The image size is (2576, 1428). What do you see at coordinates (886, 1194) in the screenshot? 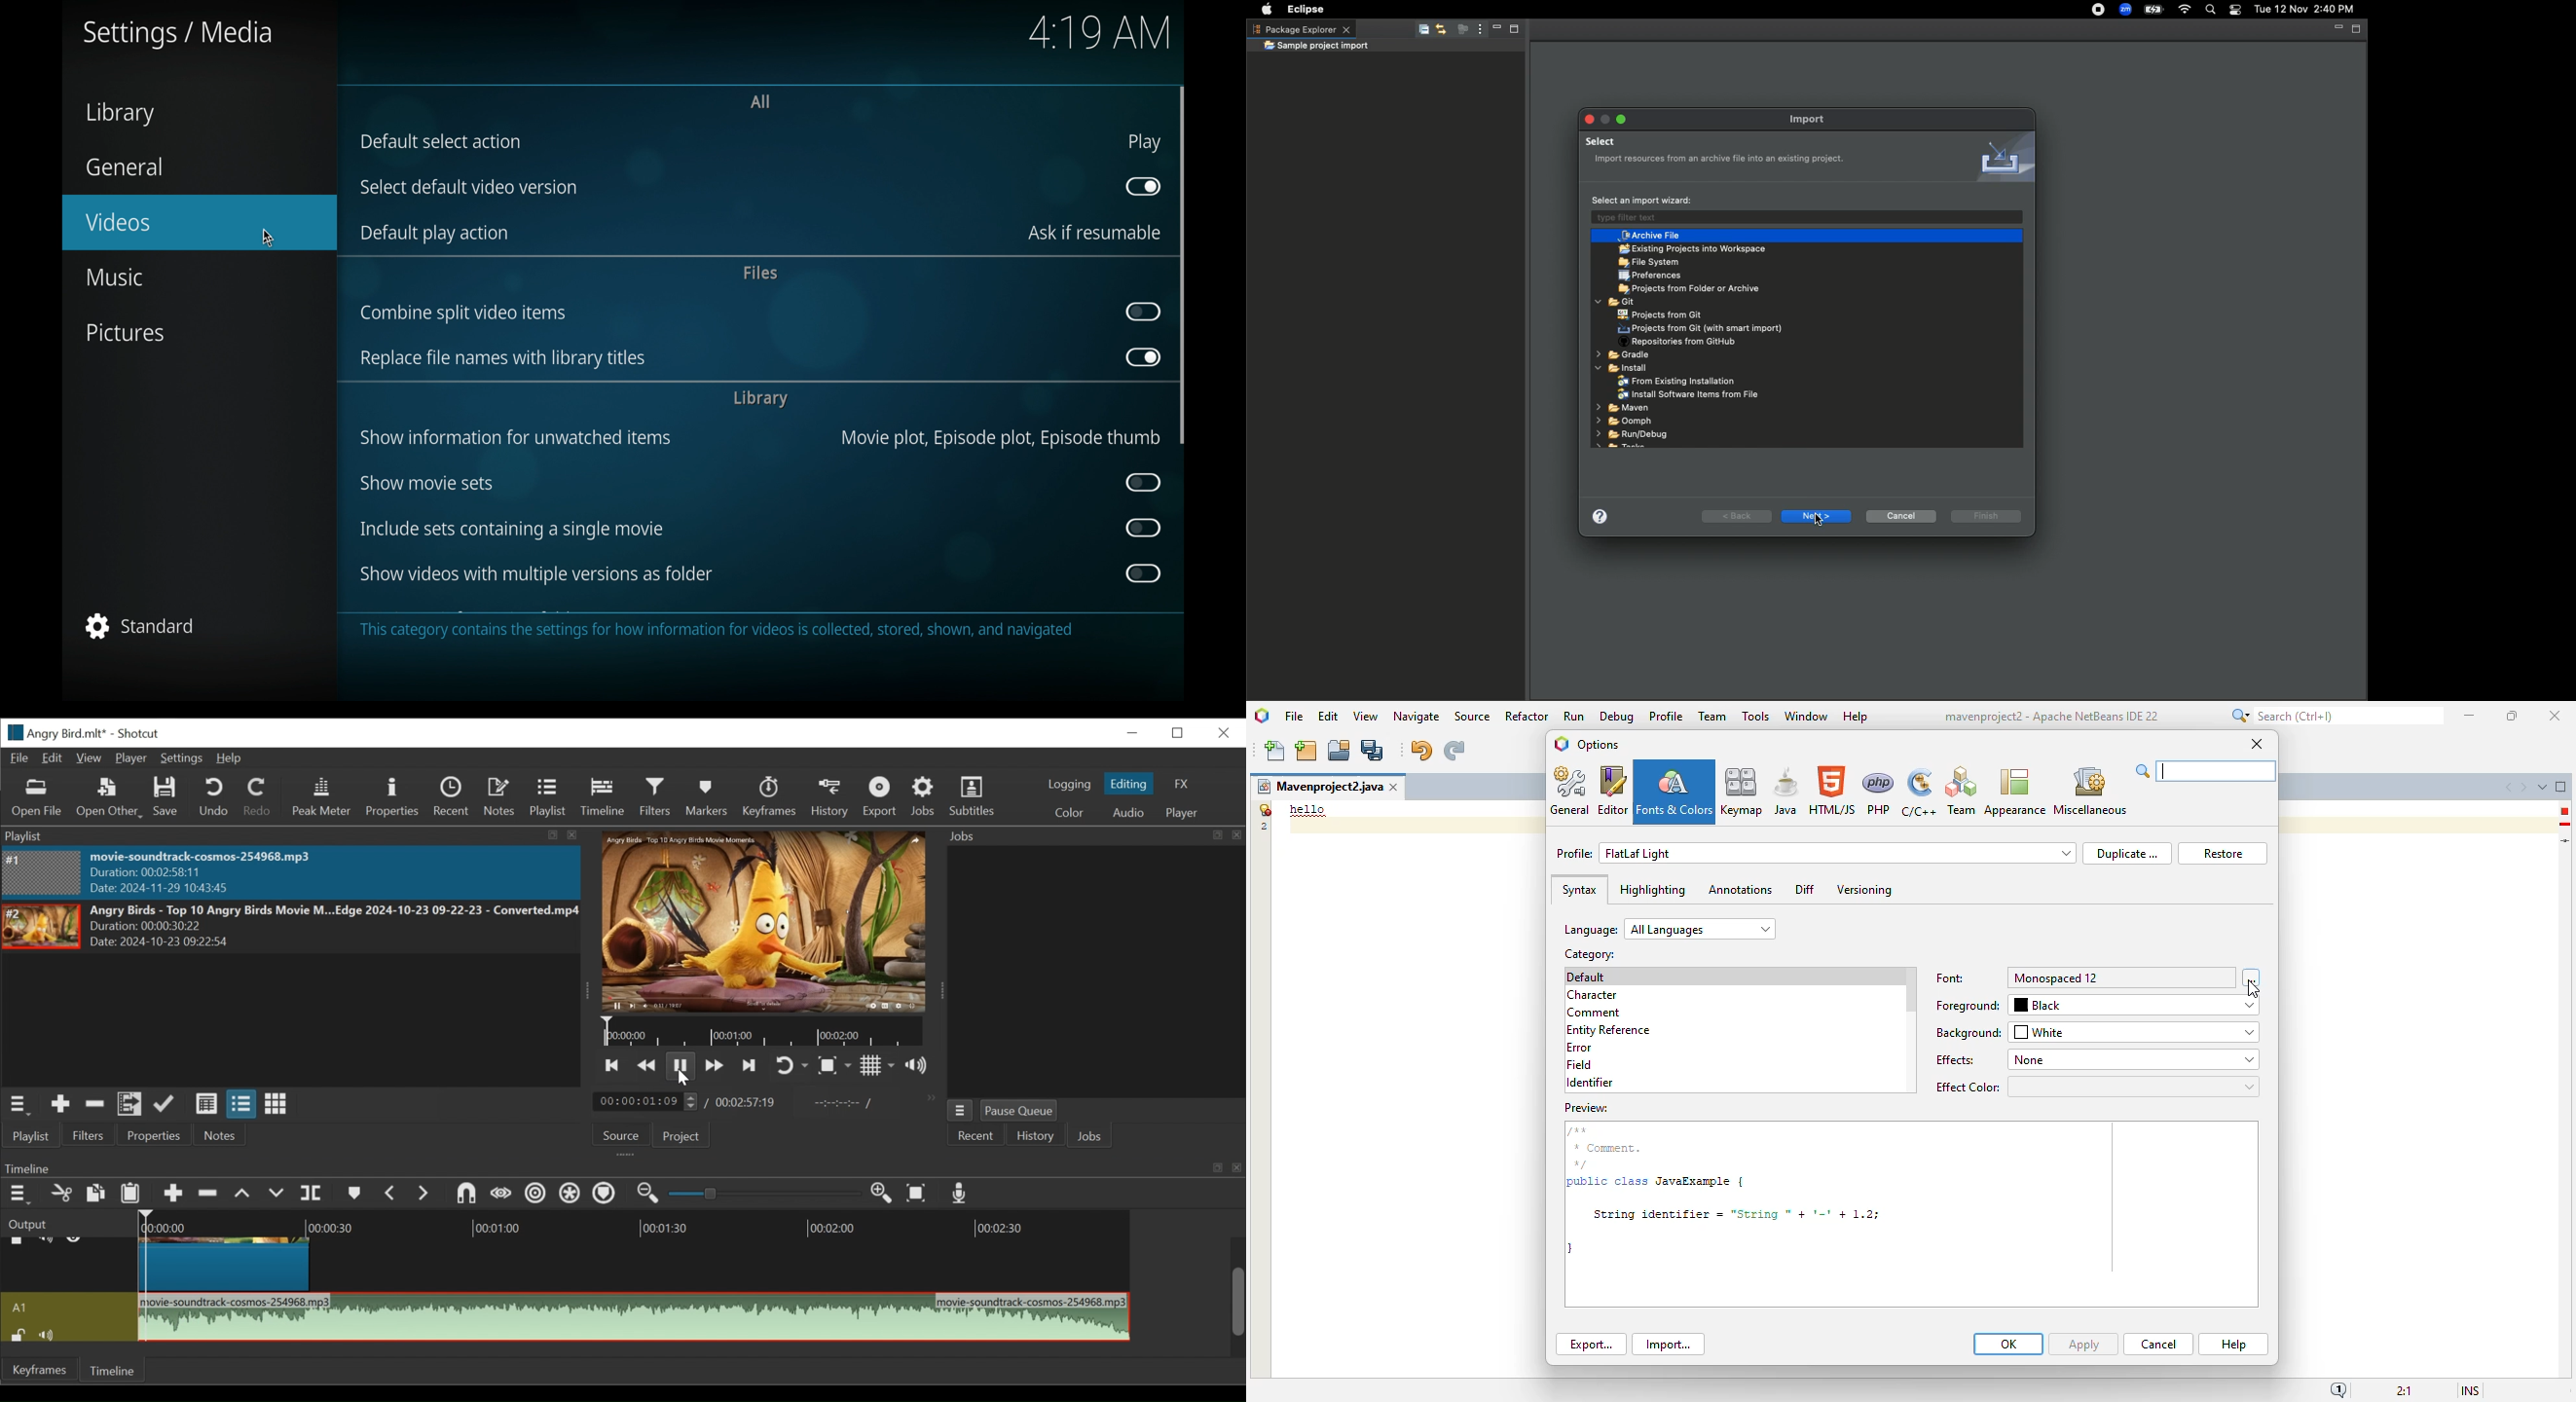
I see `Zoom in ` at bounding box center [886, 1194].